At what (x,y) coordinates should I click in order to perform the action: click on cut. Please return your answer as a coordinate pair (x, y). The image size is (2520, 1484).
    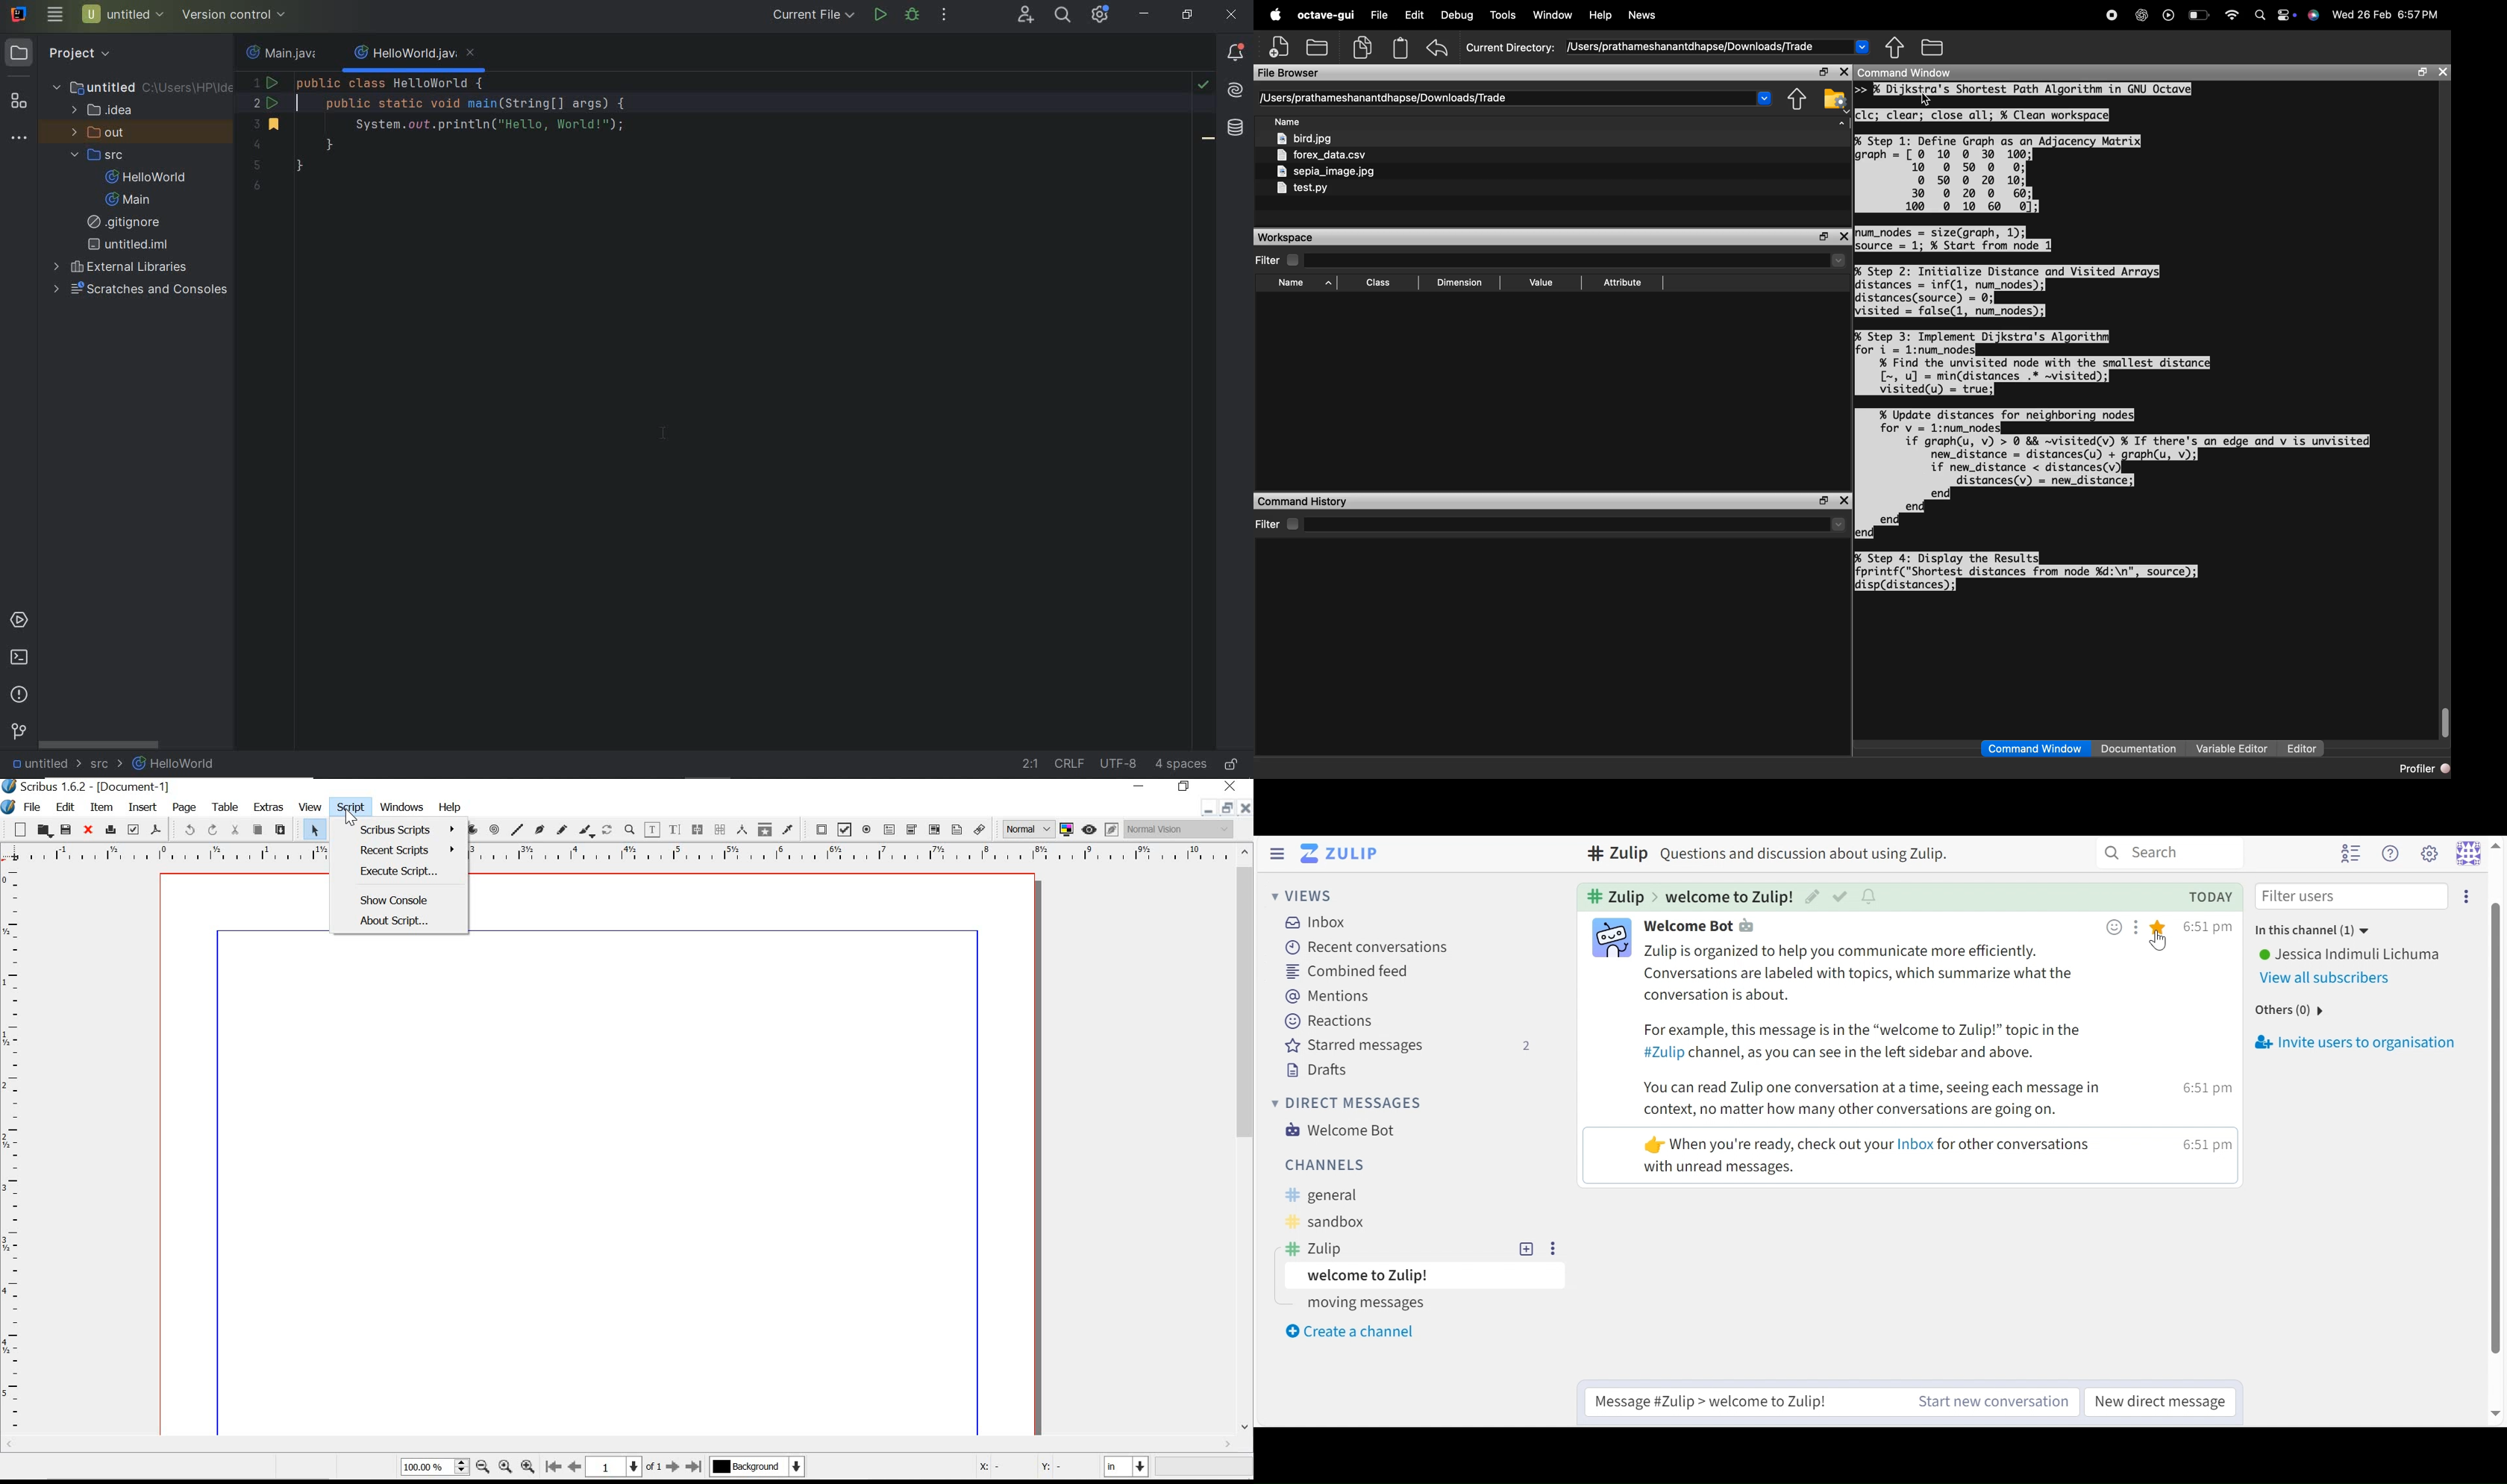
    Looking at the image, I should click on (236, 829).